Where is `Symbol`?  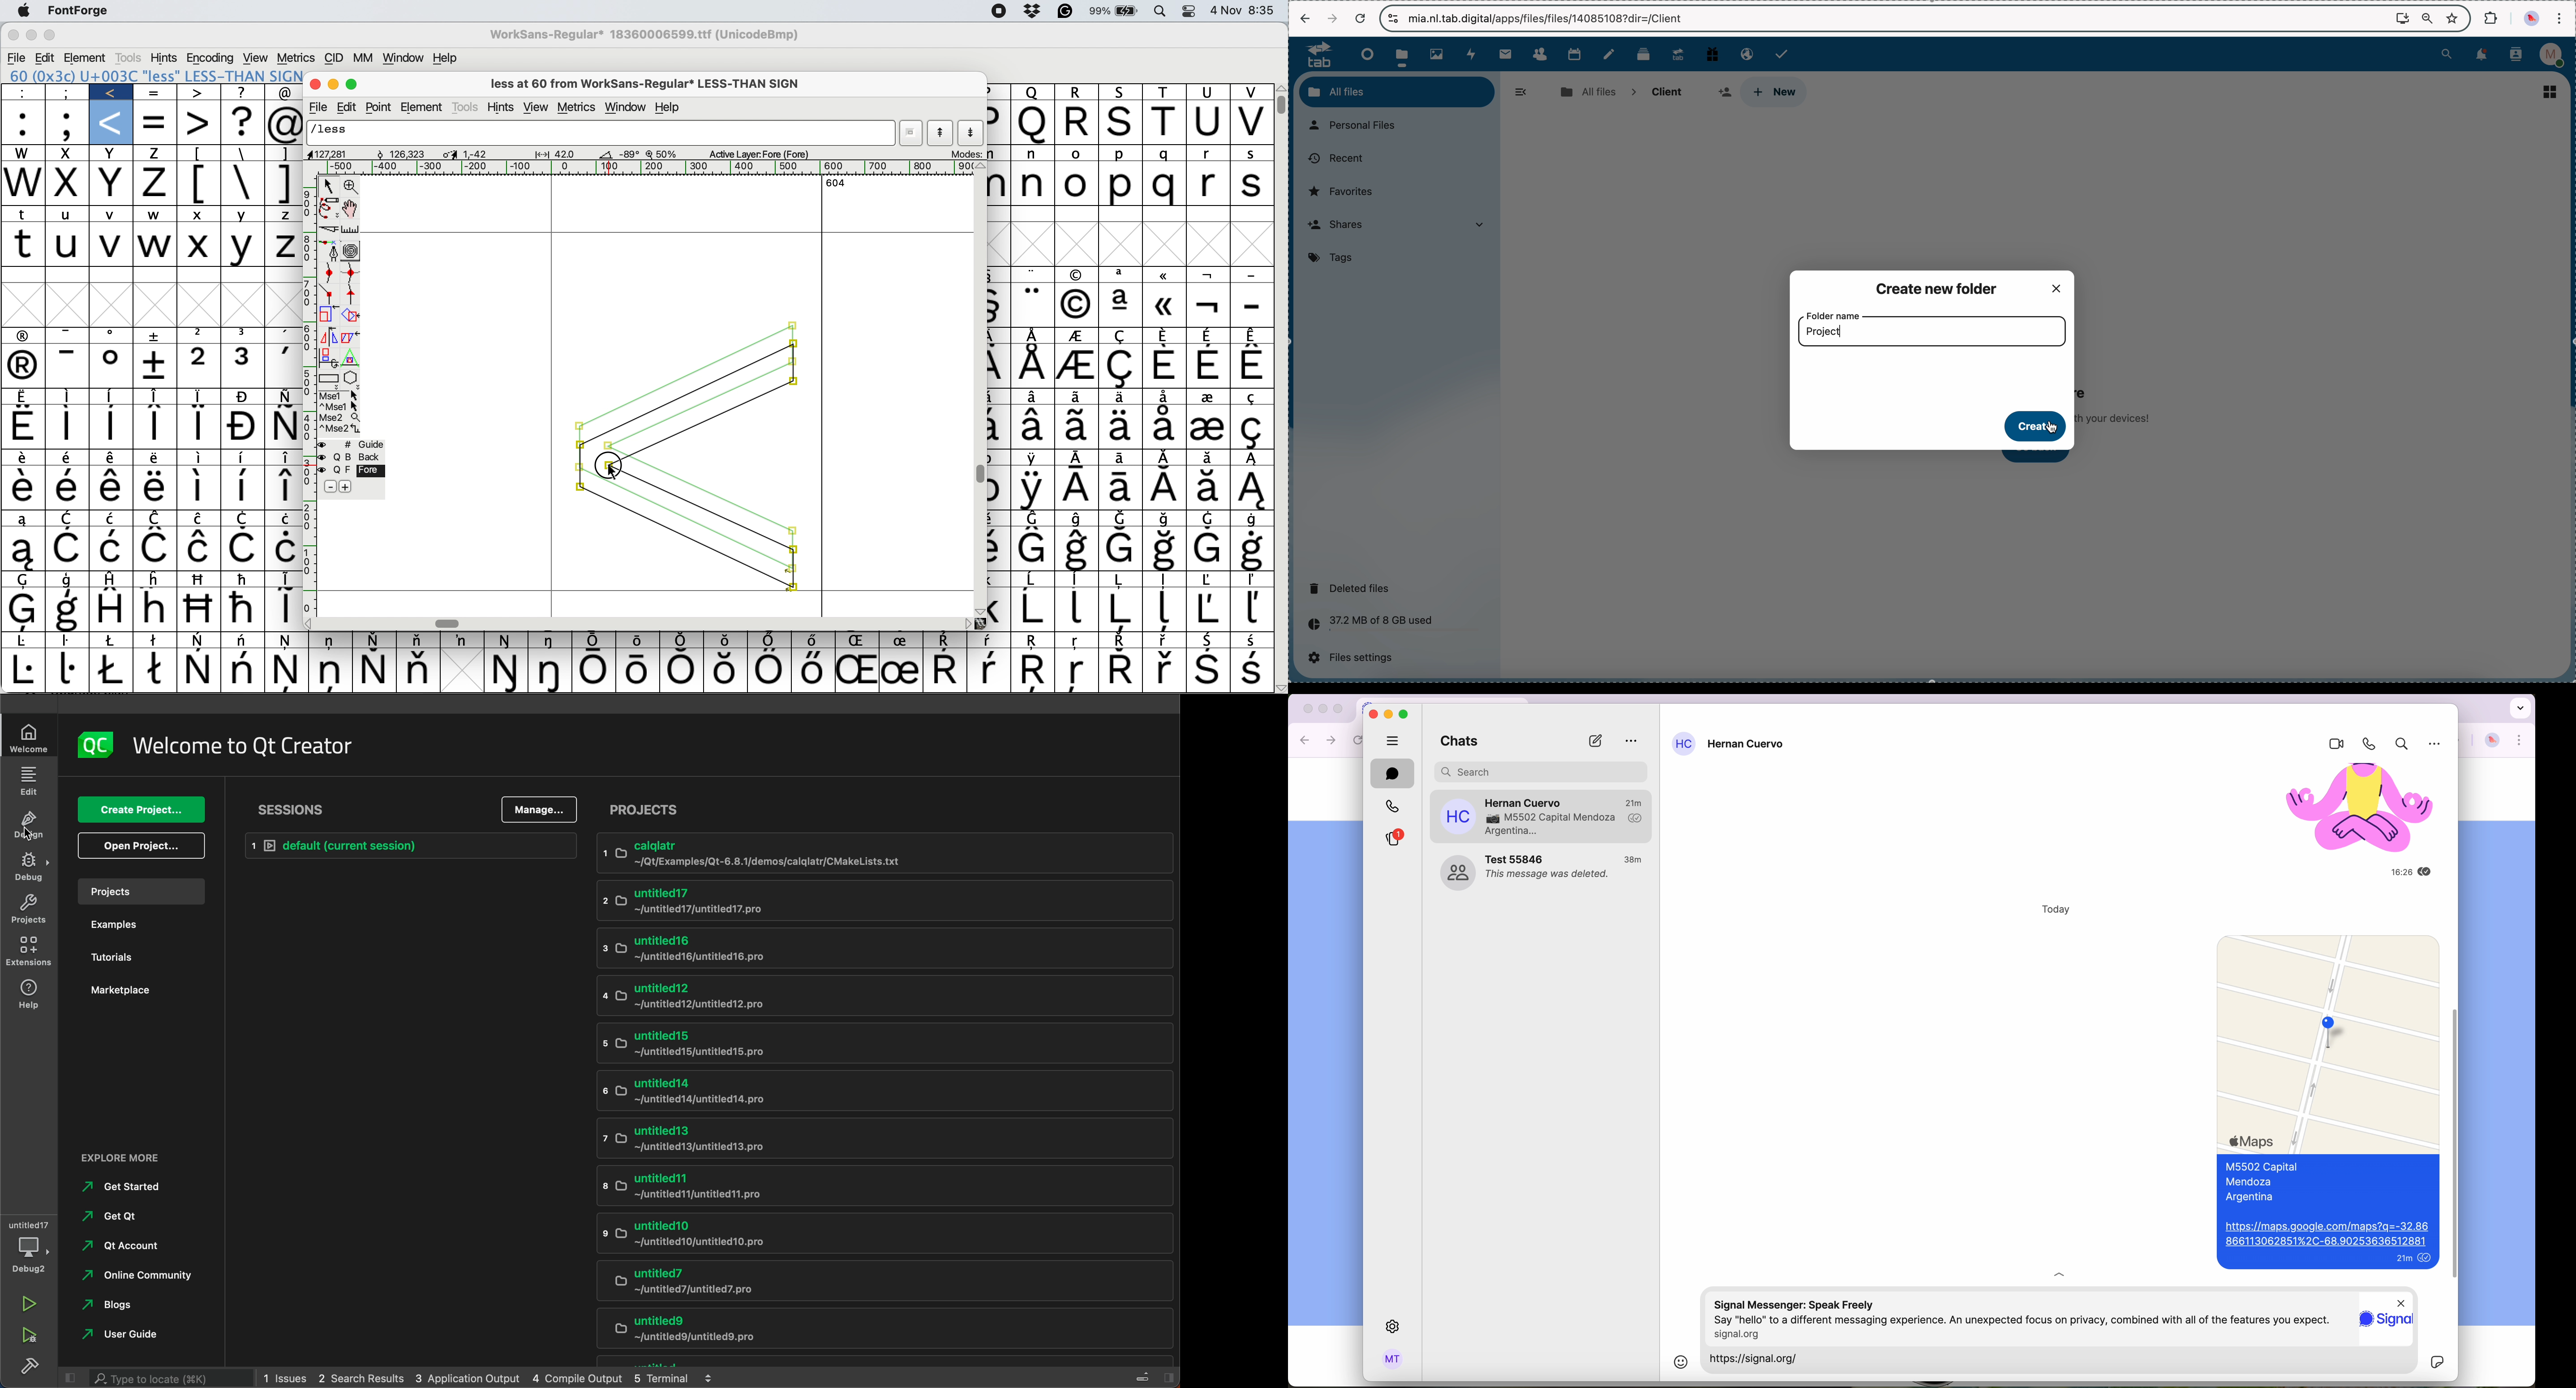
Symbol is located at coordinates (1252, 427).